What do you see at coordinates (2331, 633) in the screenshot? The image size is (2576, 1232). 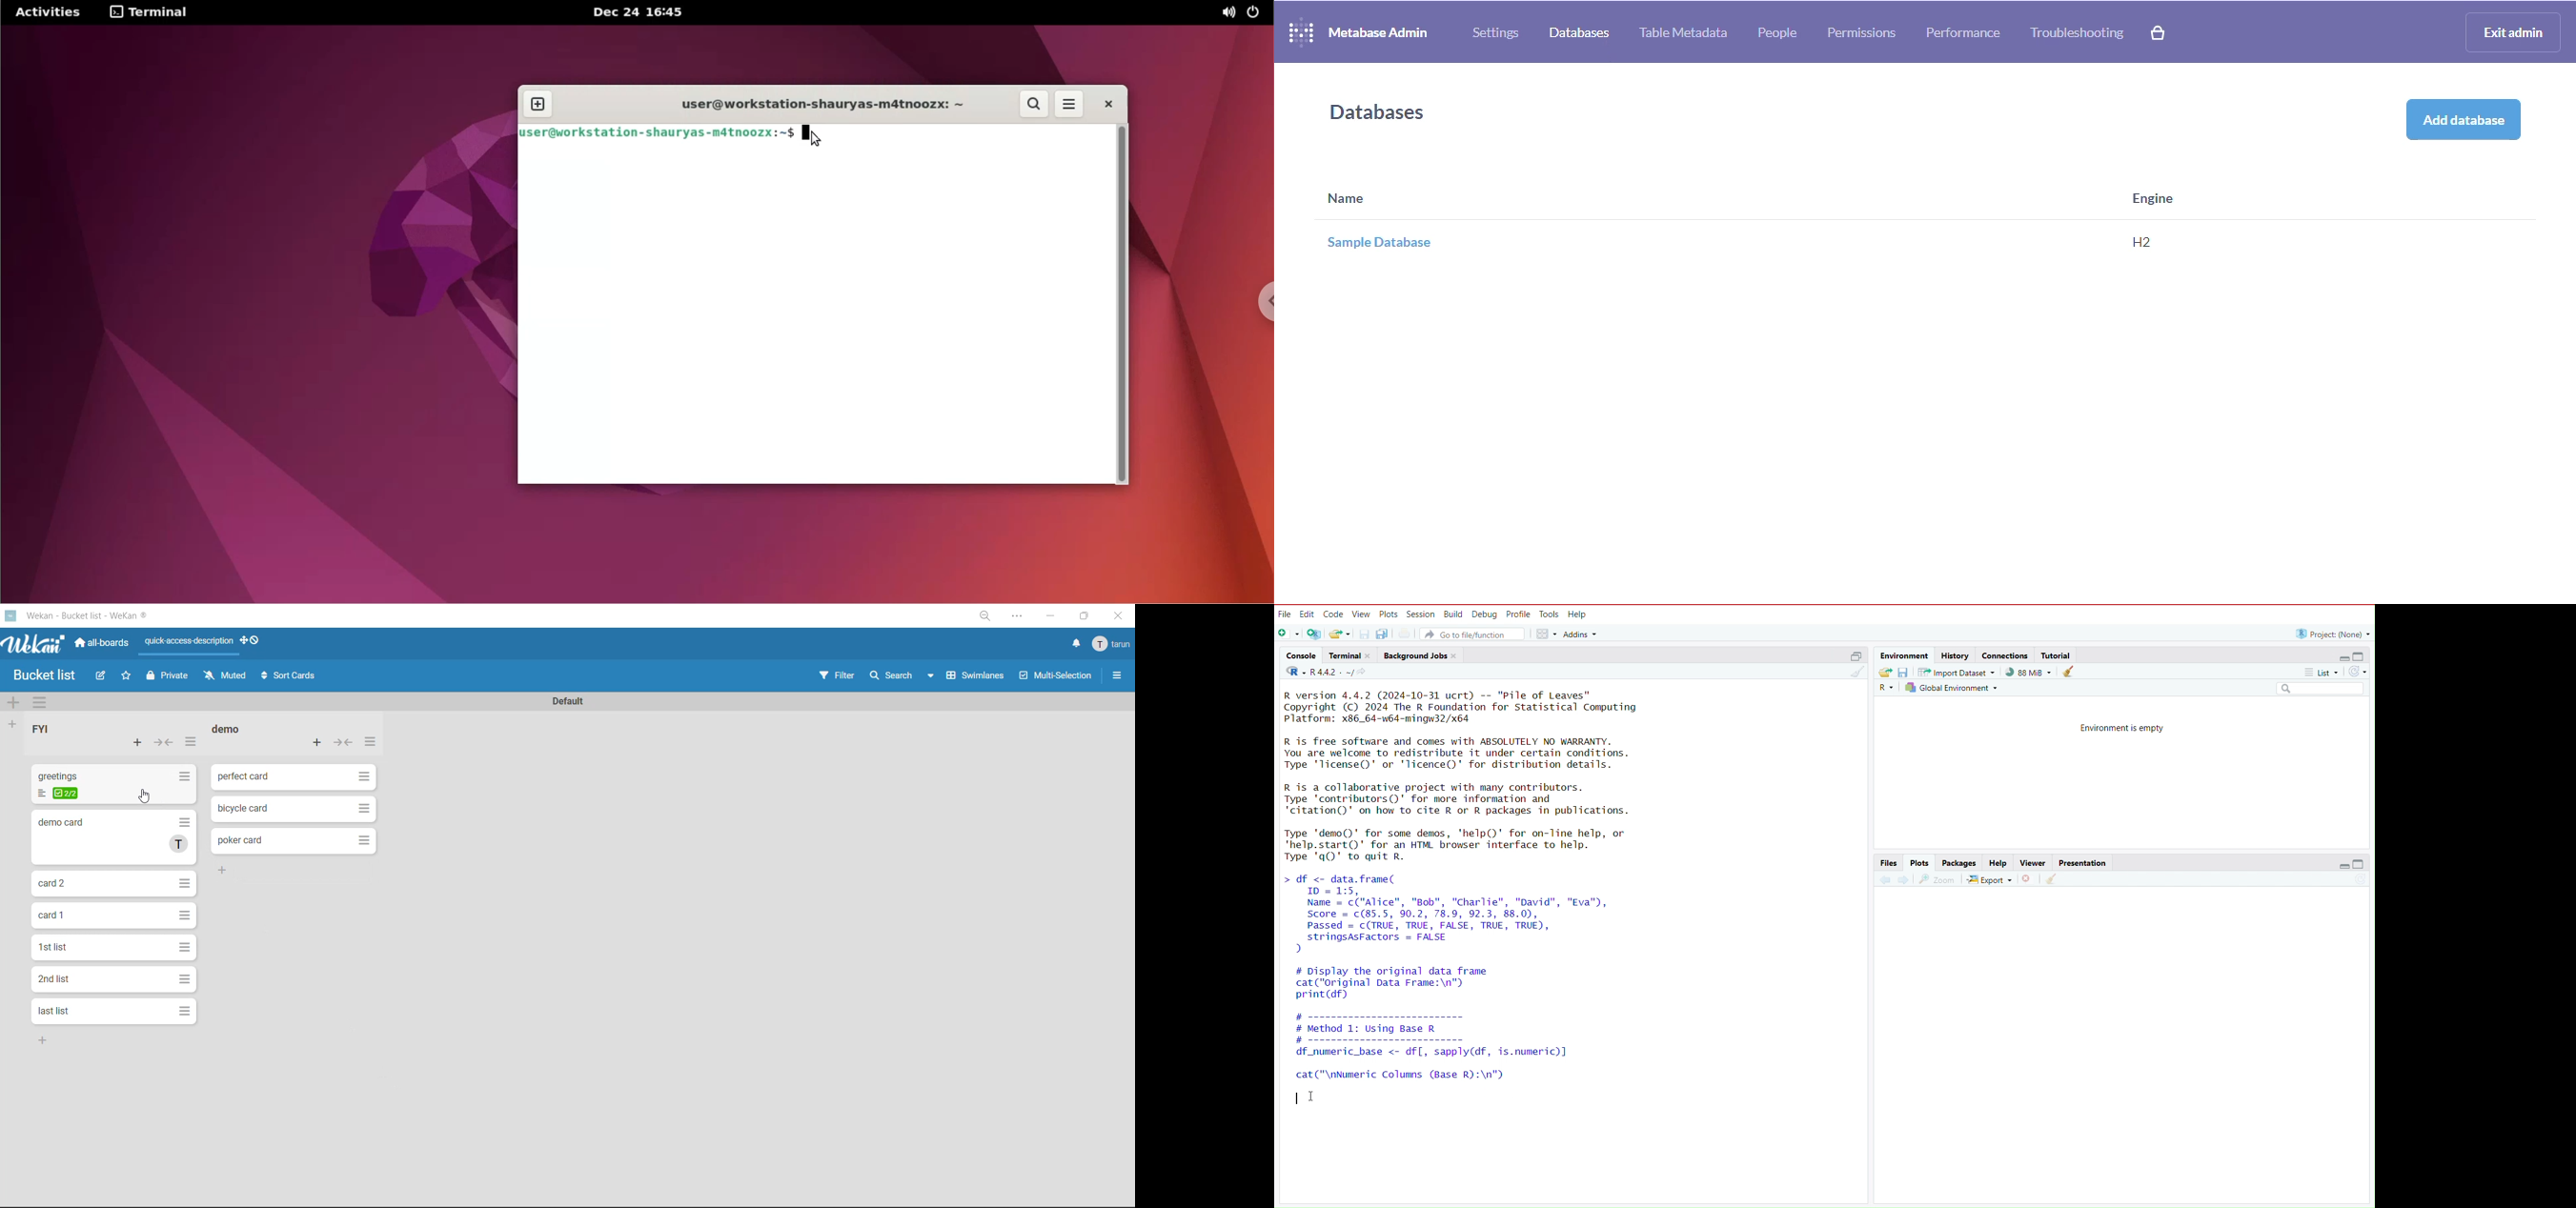 I see `Project: (None)` at bounding box center [2331, 633].